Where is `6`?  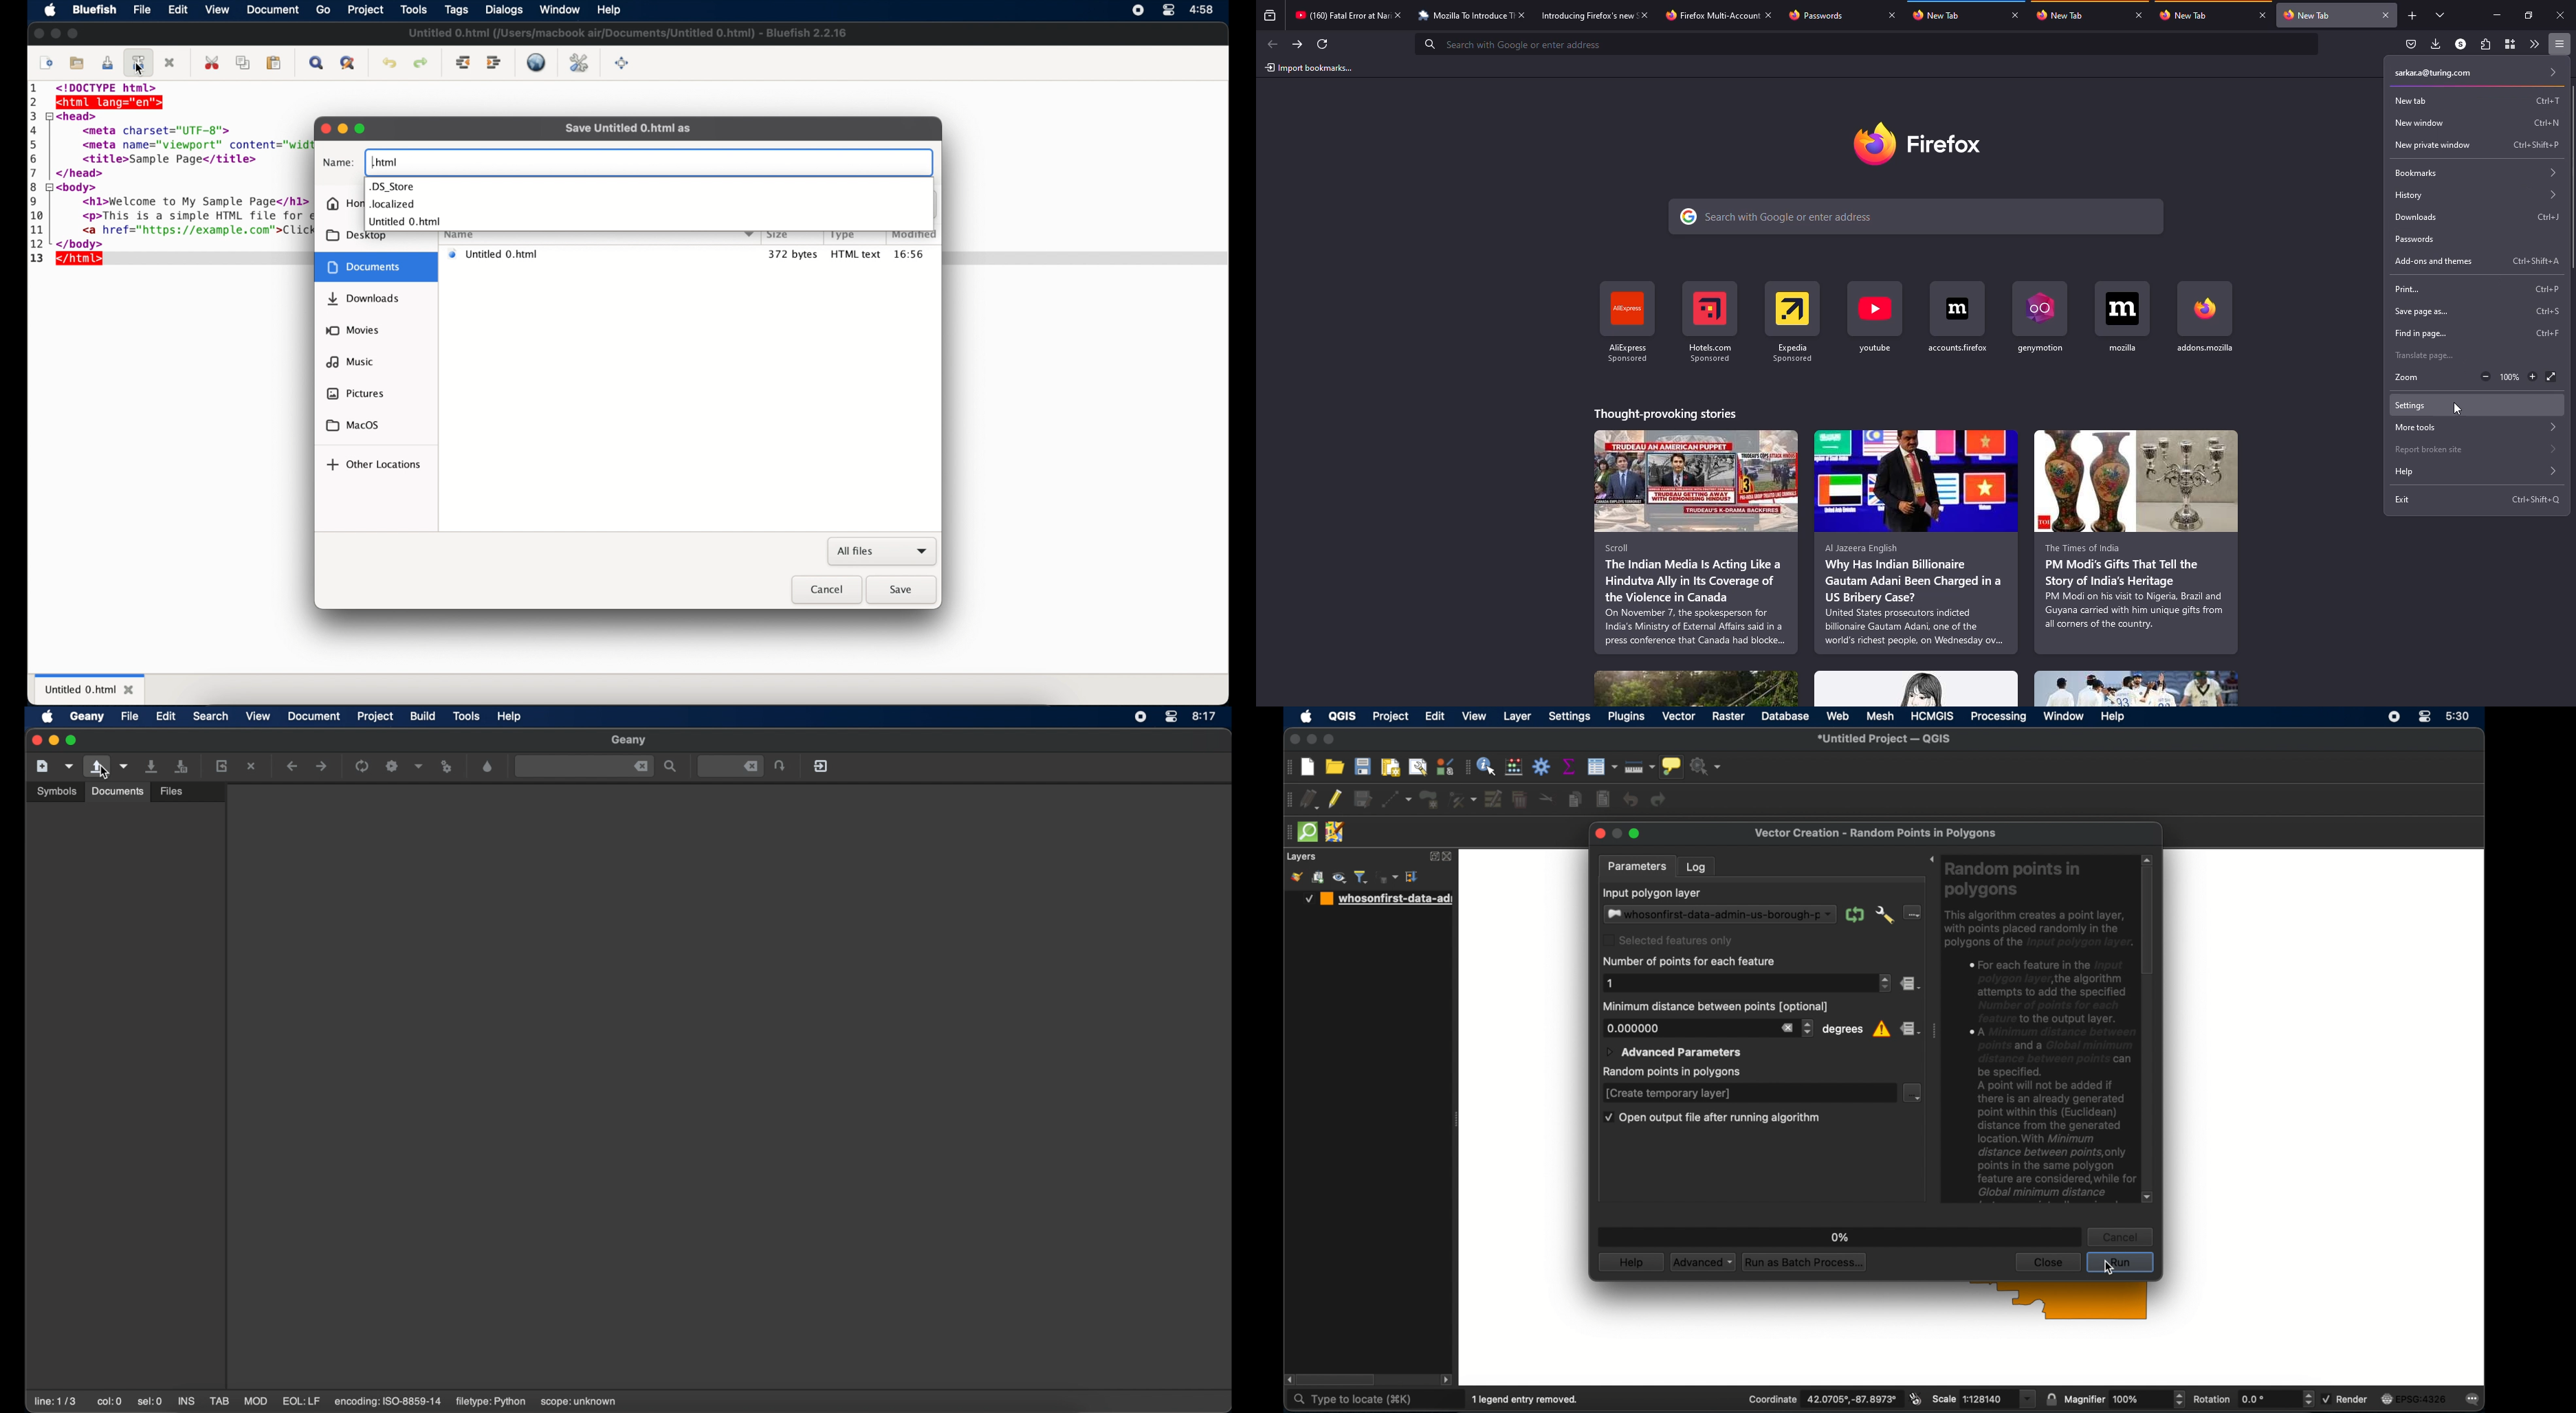
6 is located at coordinates (37, 158).